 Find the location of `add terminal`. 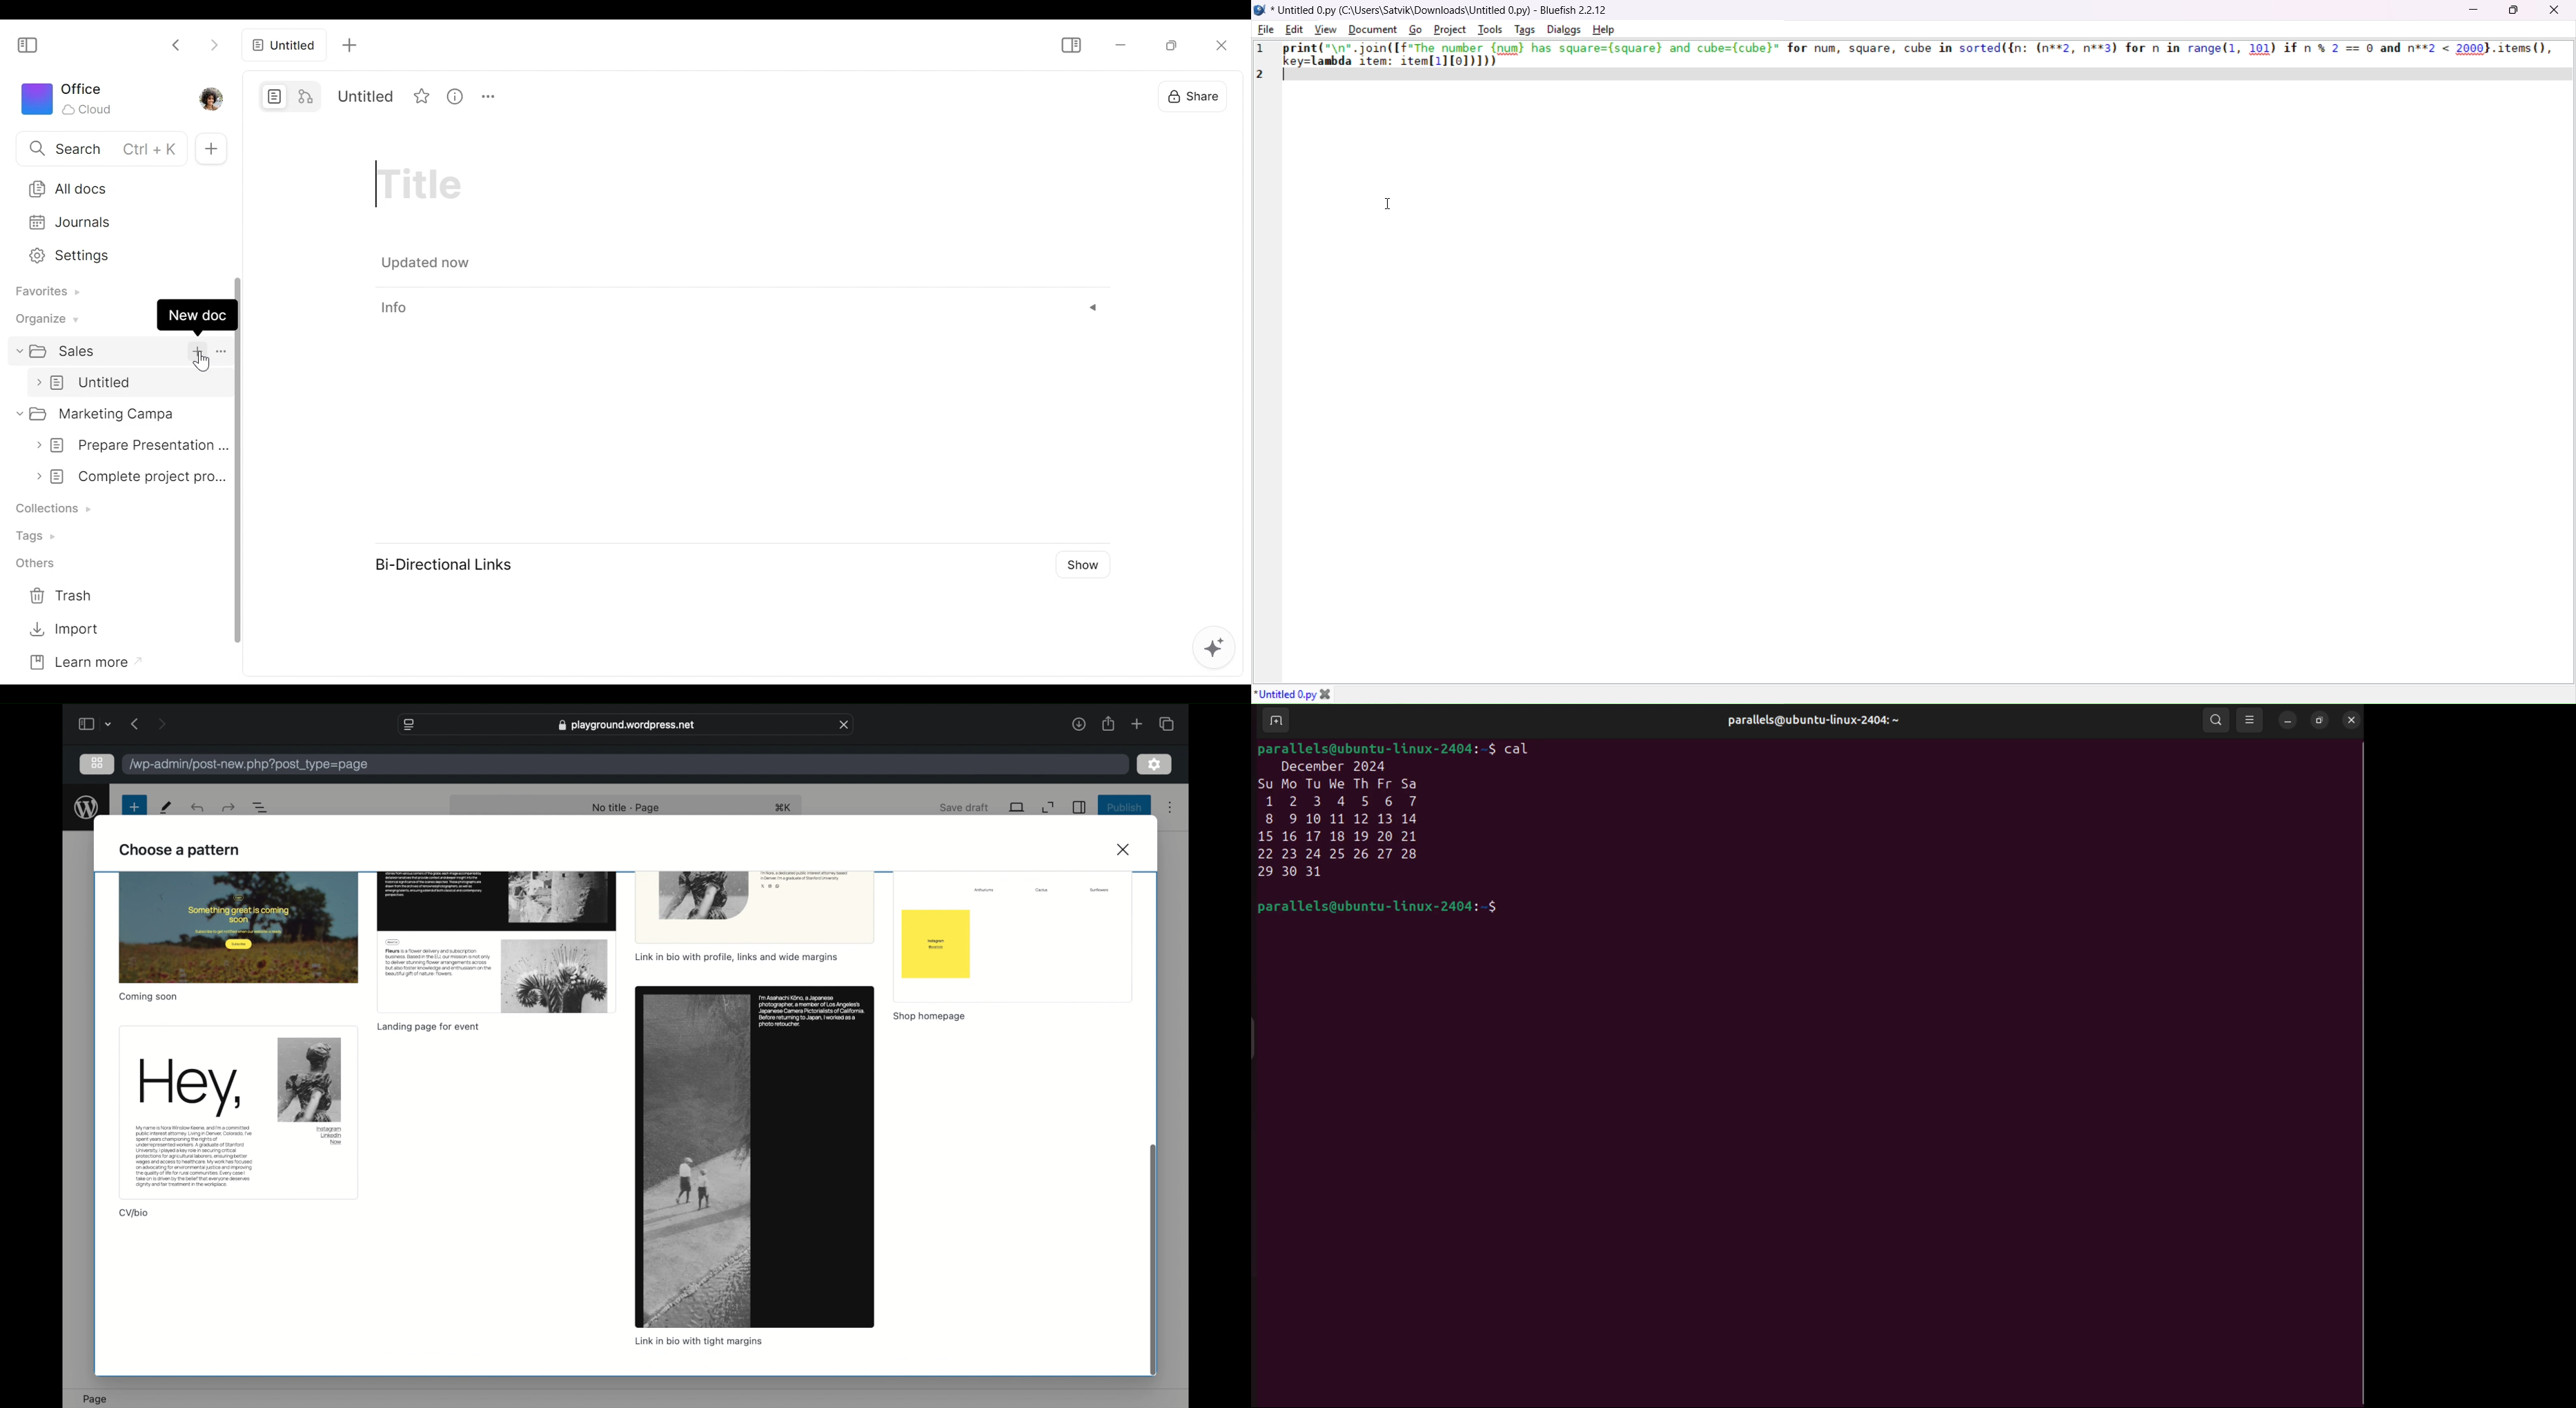

add terminal is located at coordinates (1276, 720).